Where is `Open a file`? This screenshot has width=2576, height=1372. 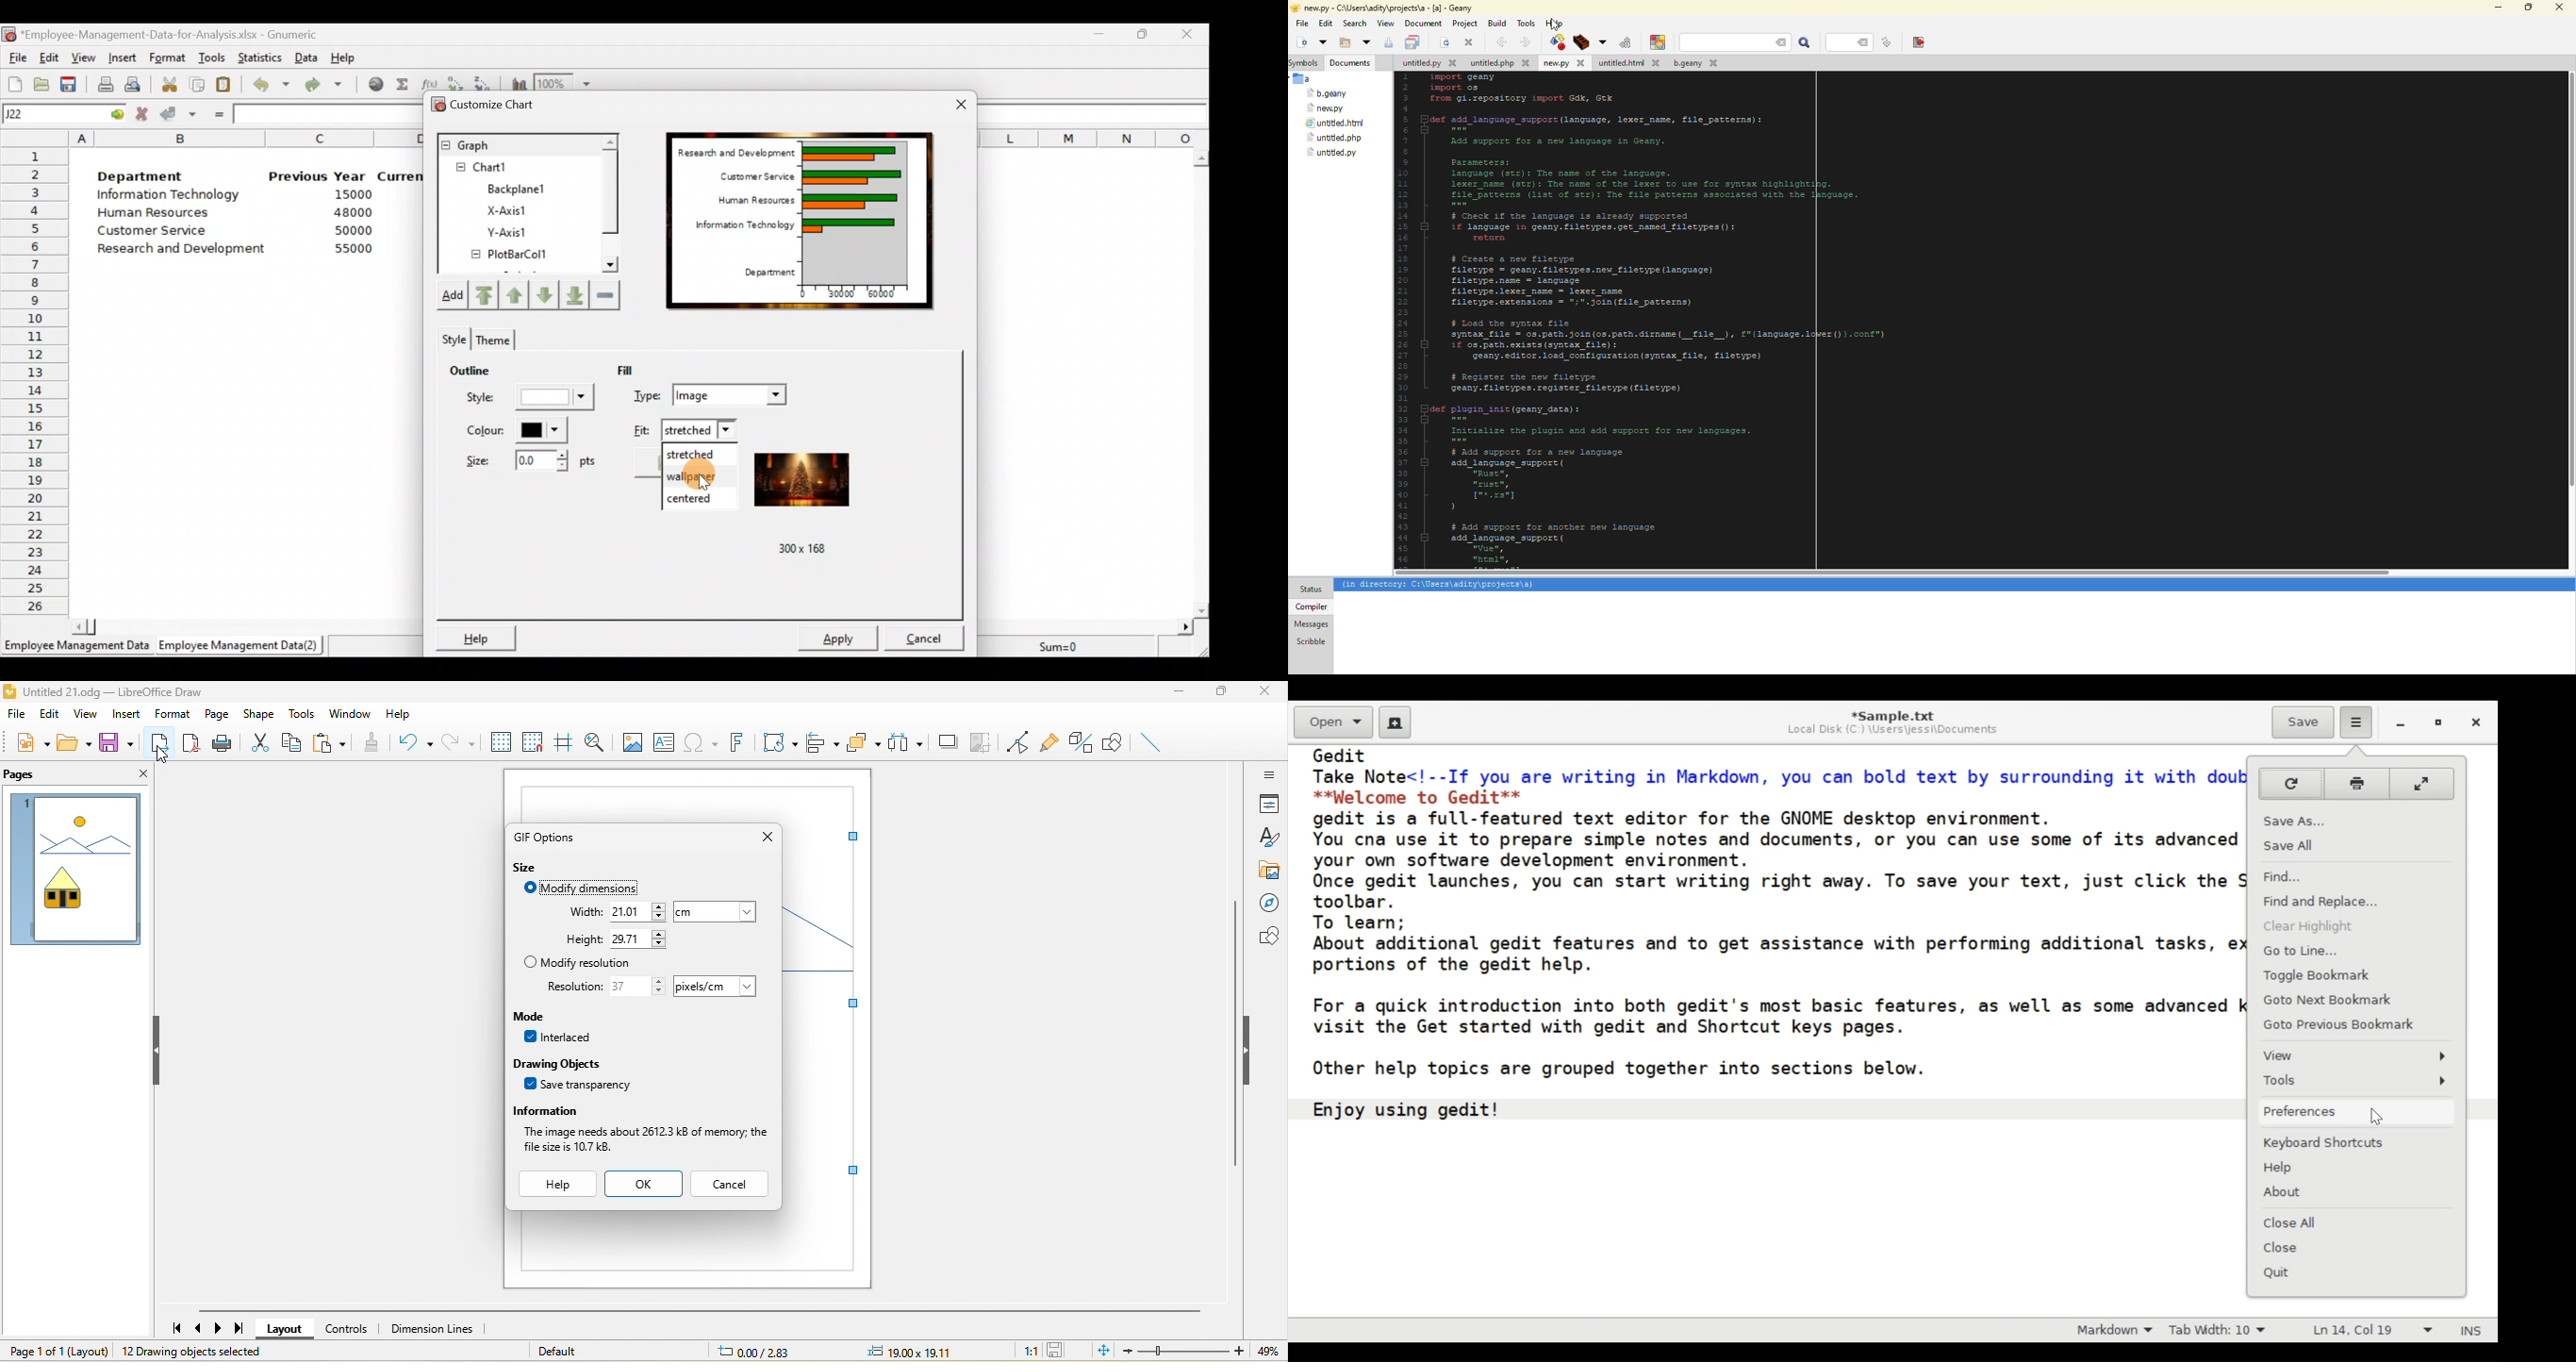 Open a file is located at coordinates (41, 83).